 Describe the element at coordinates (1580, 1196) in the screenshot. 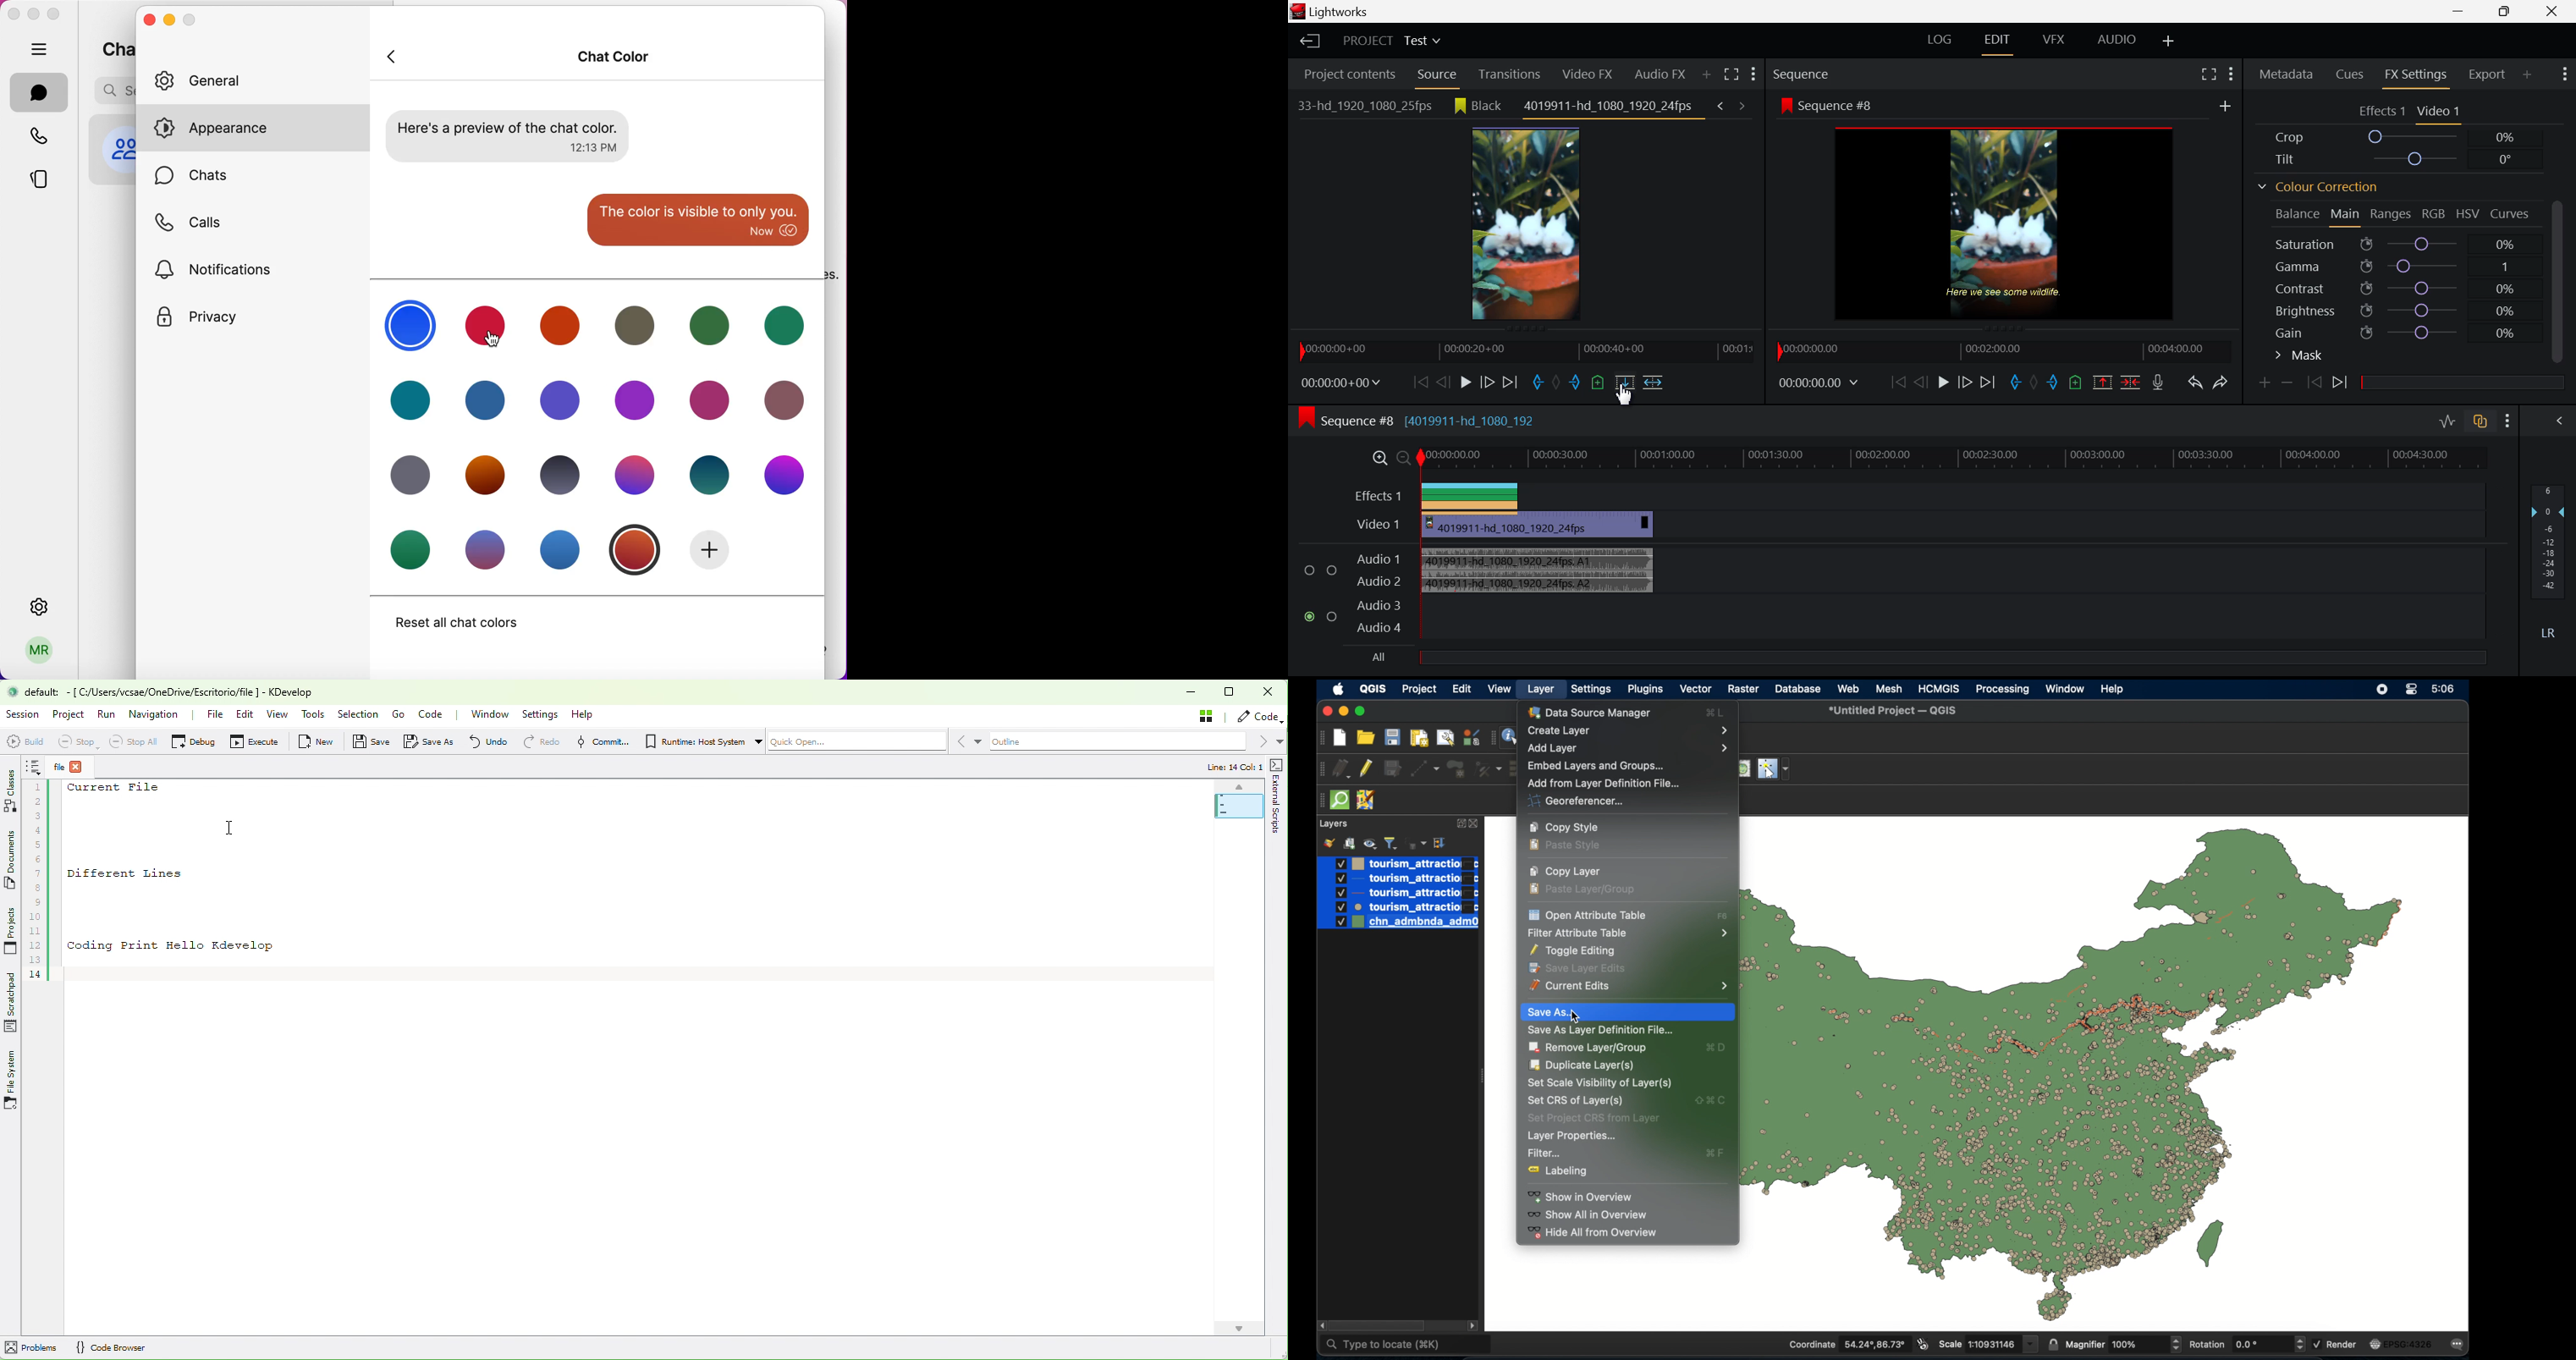

I see `show in overview` at that location.